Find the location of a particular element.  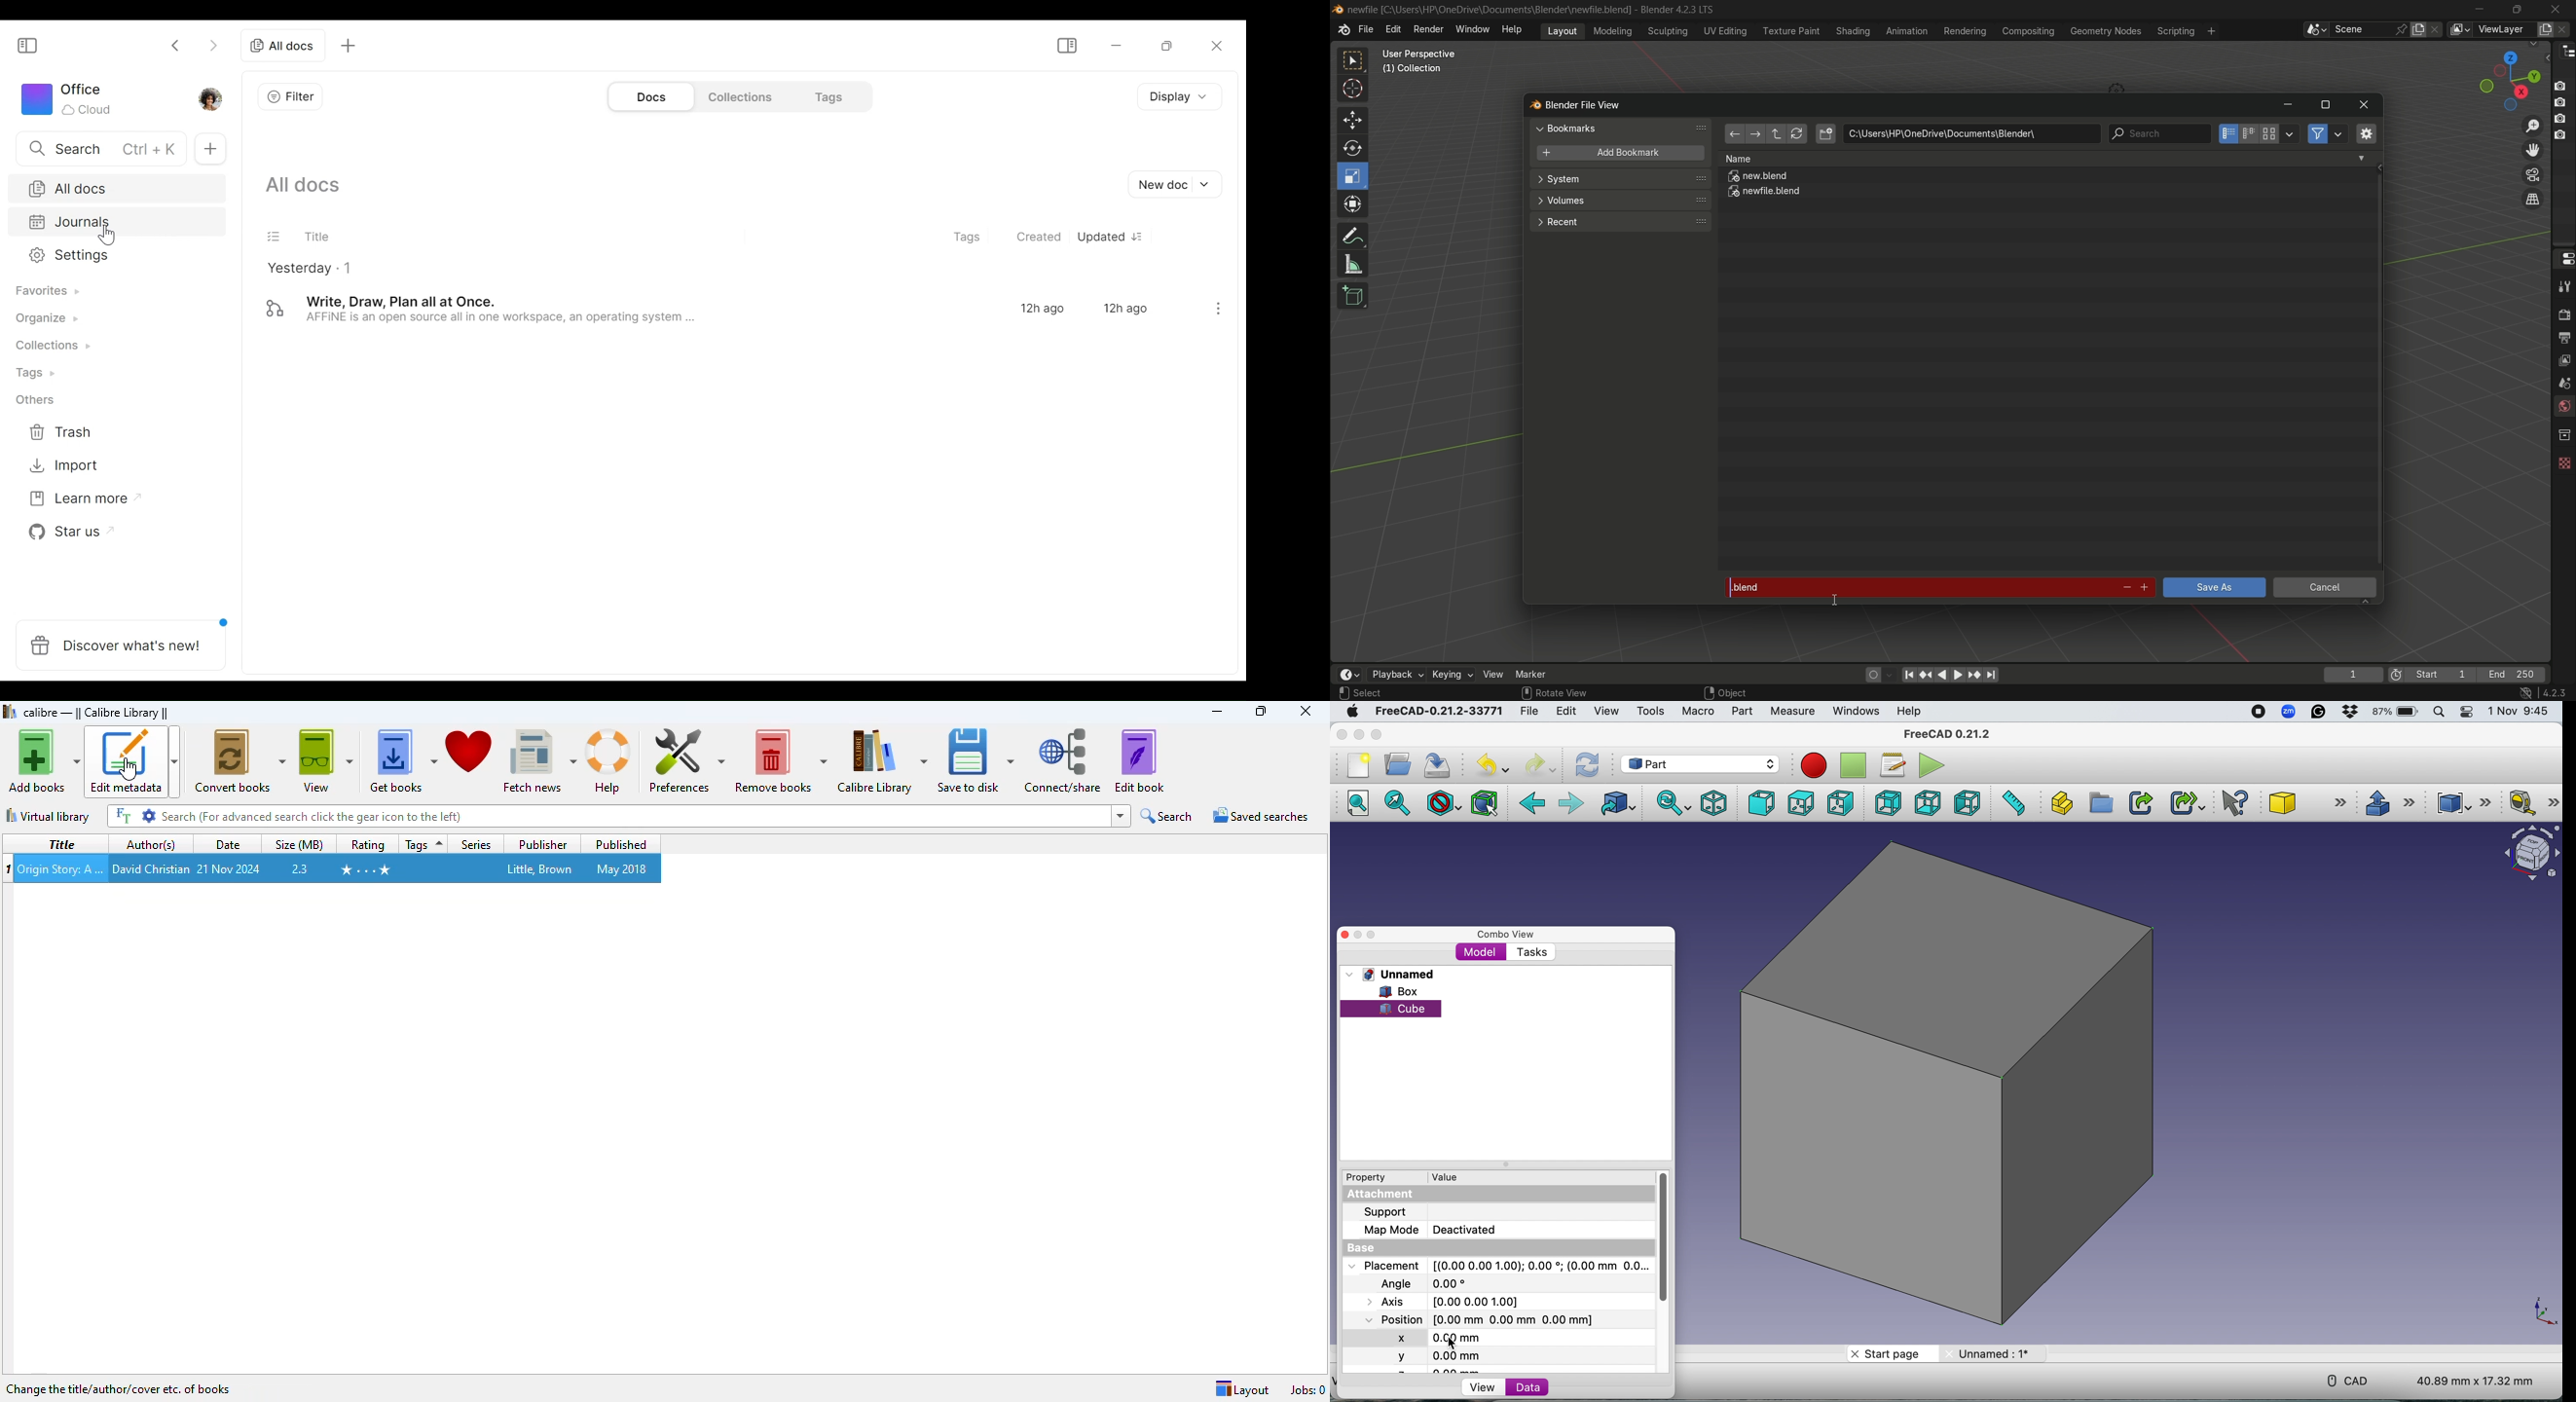

change the title/author/cover etc. of books is located at coordinates (119, 1388).